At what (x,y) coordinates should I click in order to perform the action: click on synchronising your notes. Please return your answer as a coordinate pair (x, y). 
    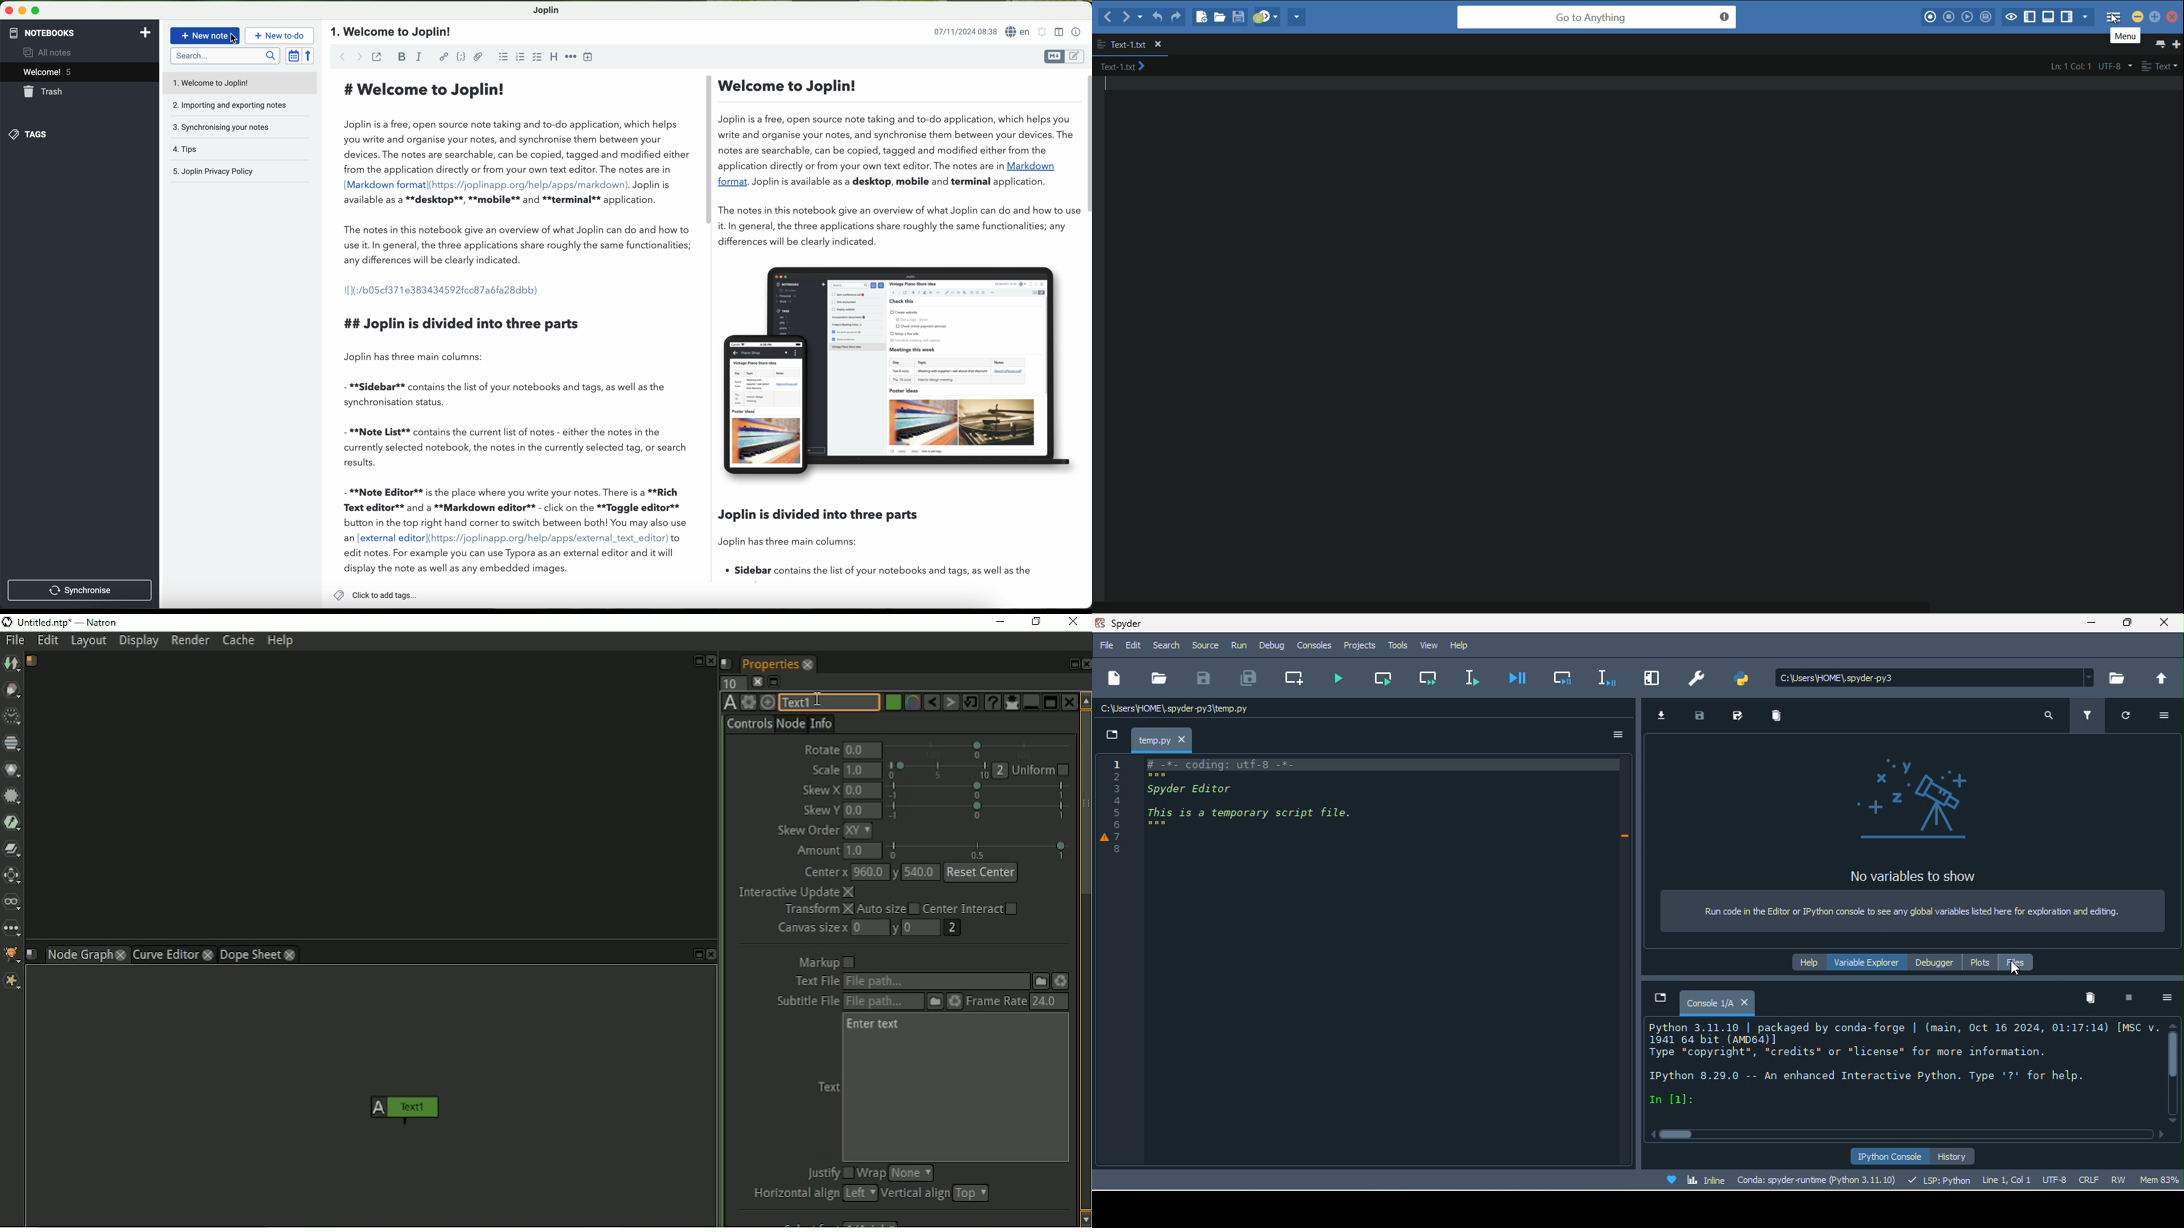
    Looking at the image, I should click on (240, 128).